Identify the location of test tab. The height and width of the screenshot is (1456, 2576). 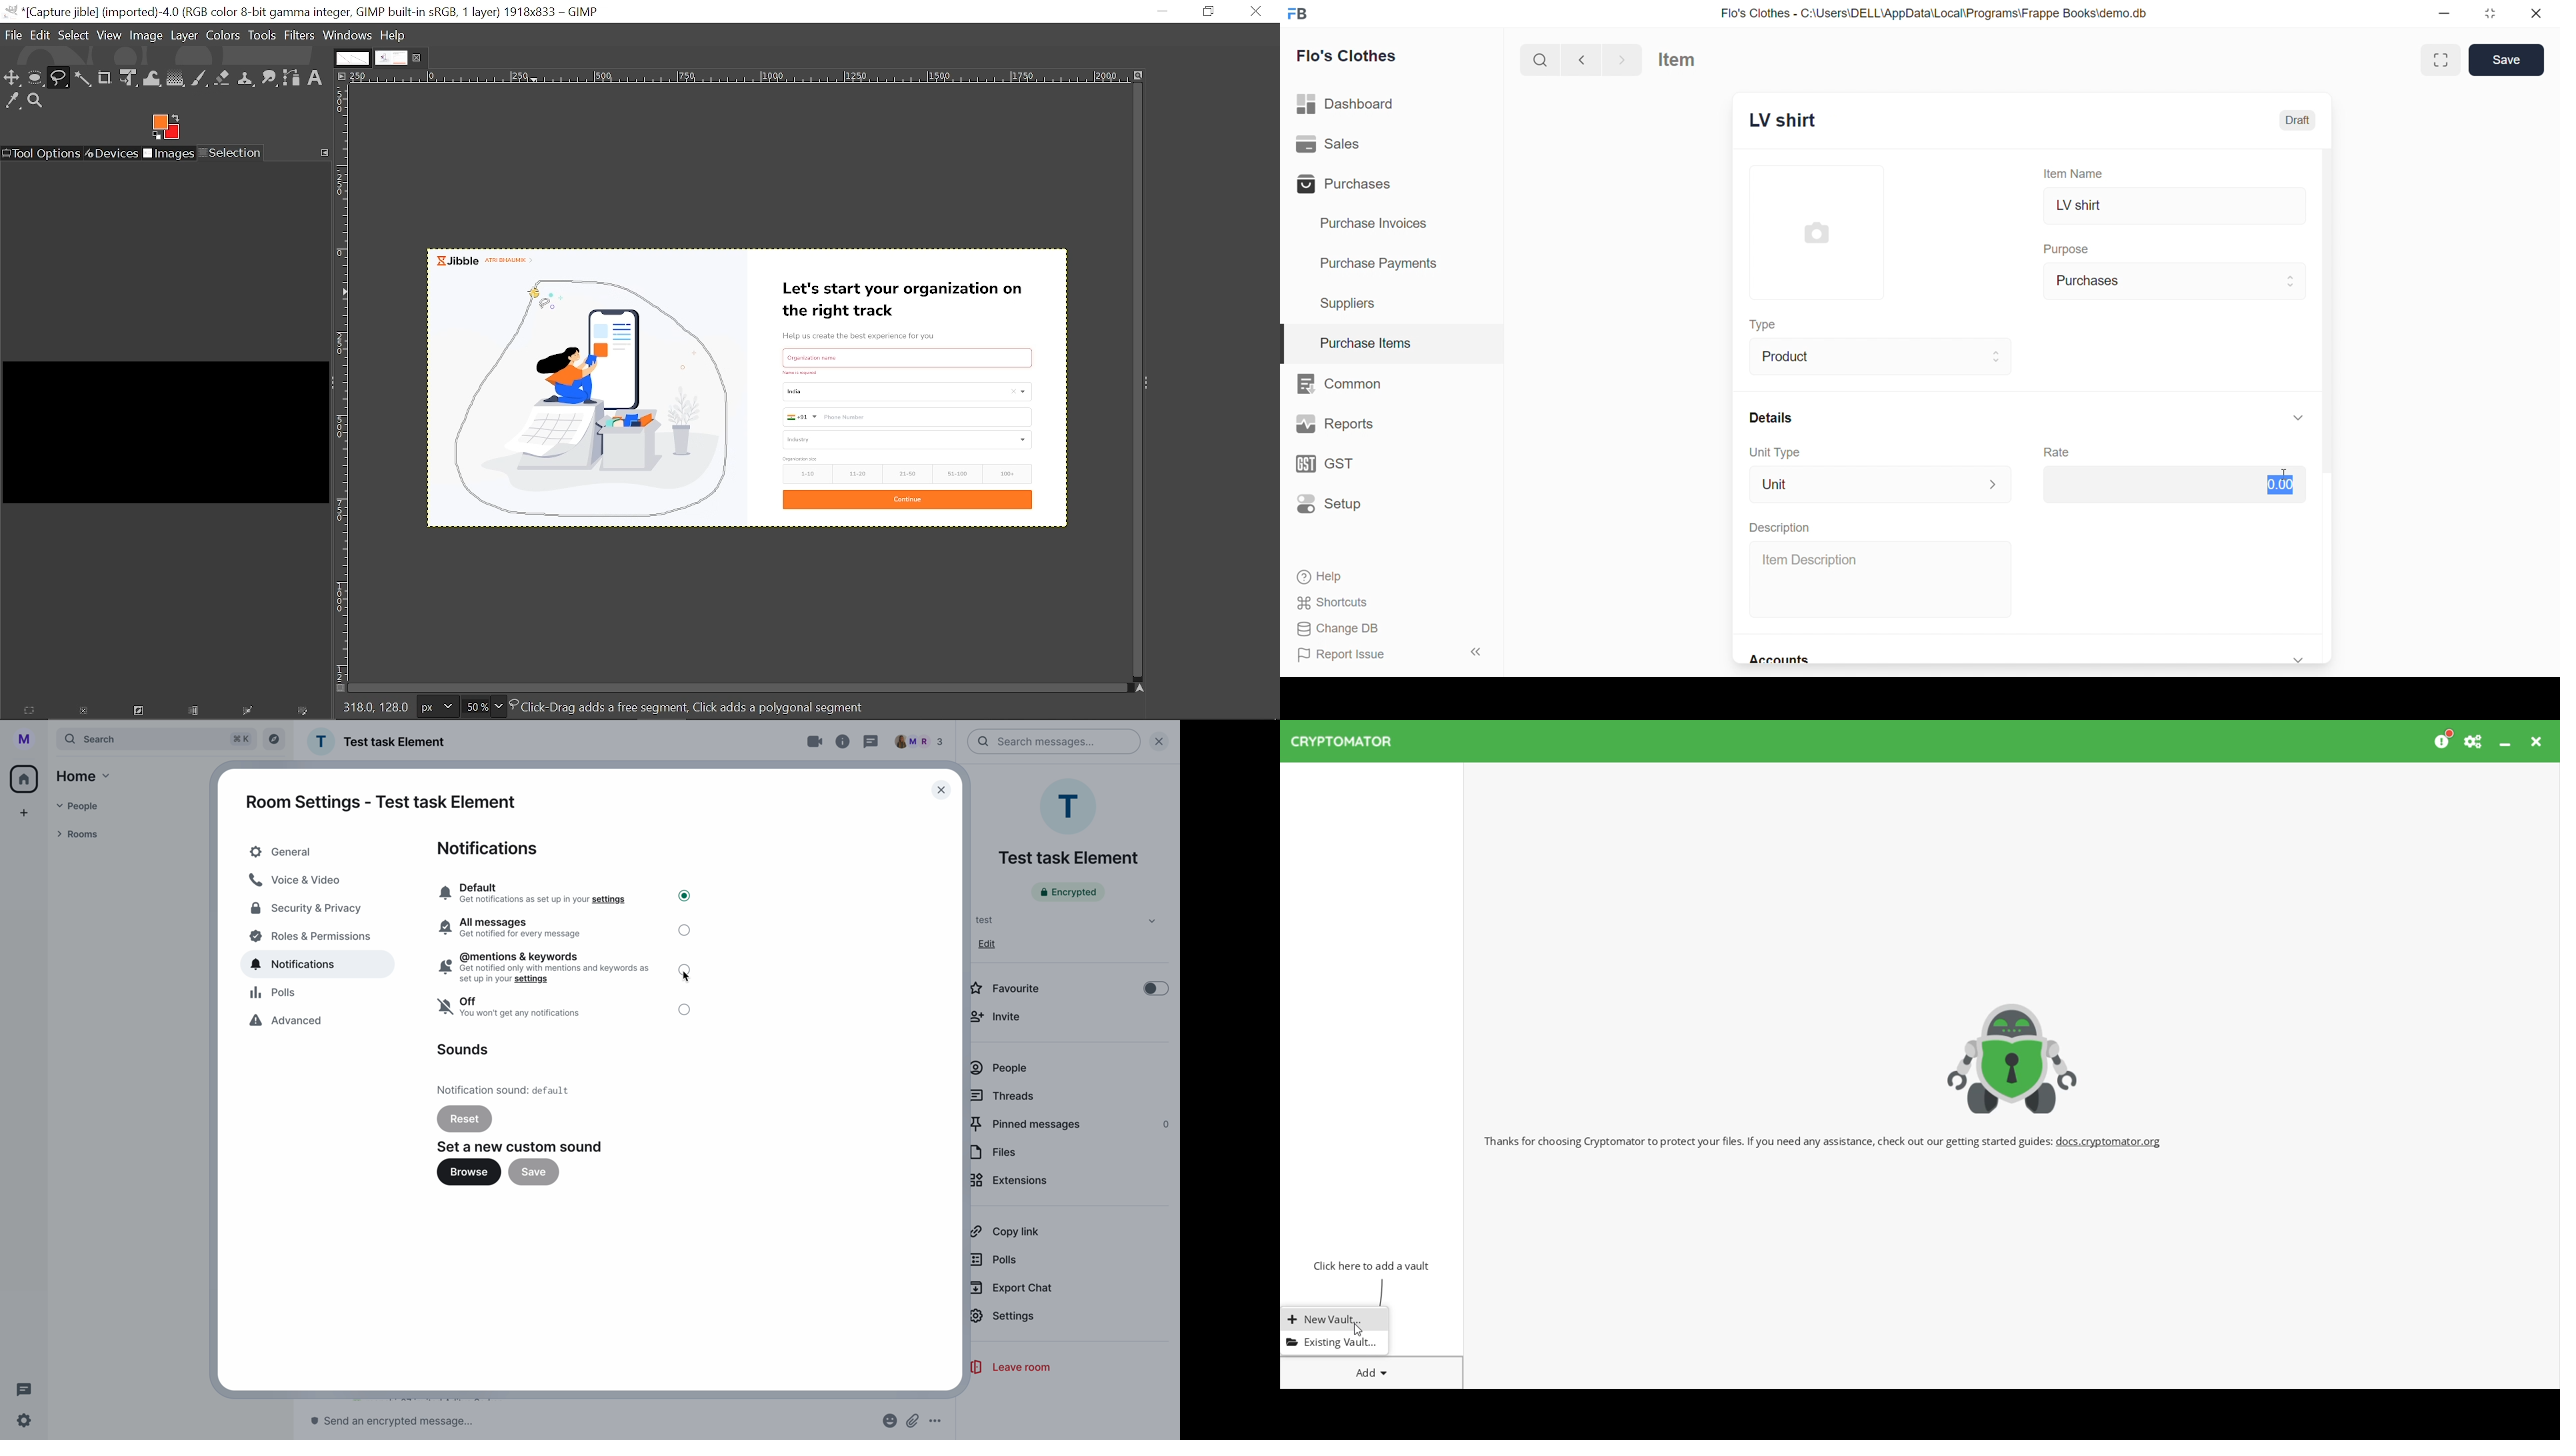
(1062, 919).